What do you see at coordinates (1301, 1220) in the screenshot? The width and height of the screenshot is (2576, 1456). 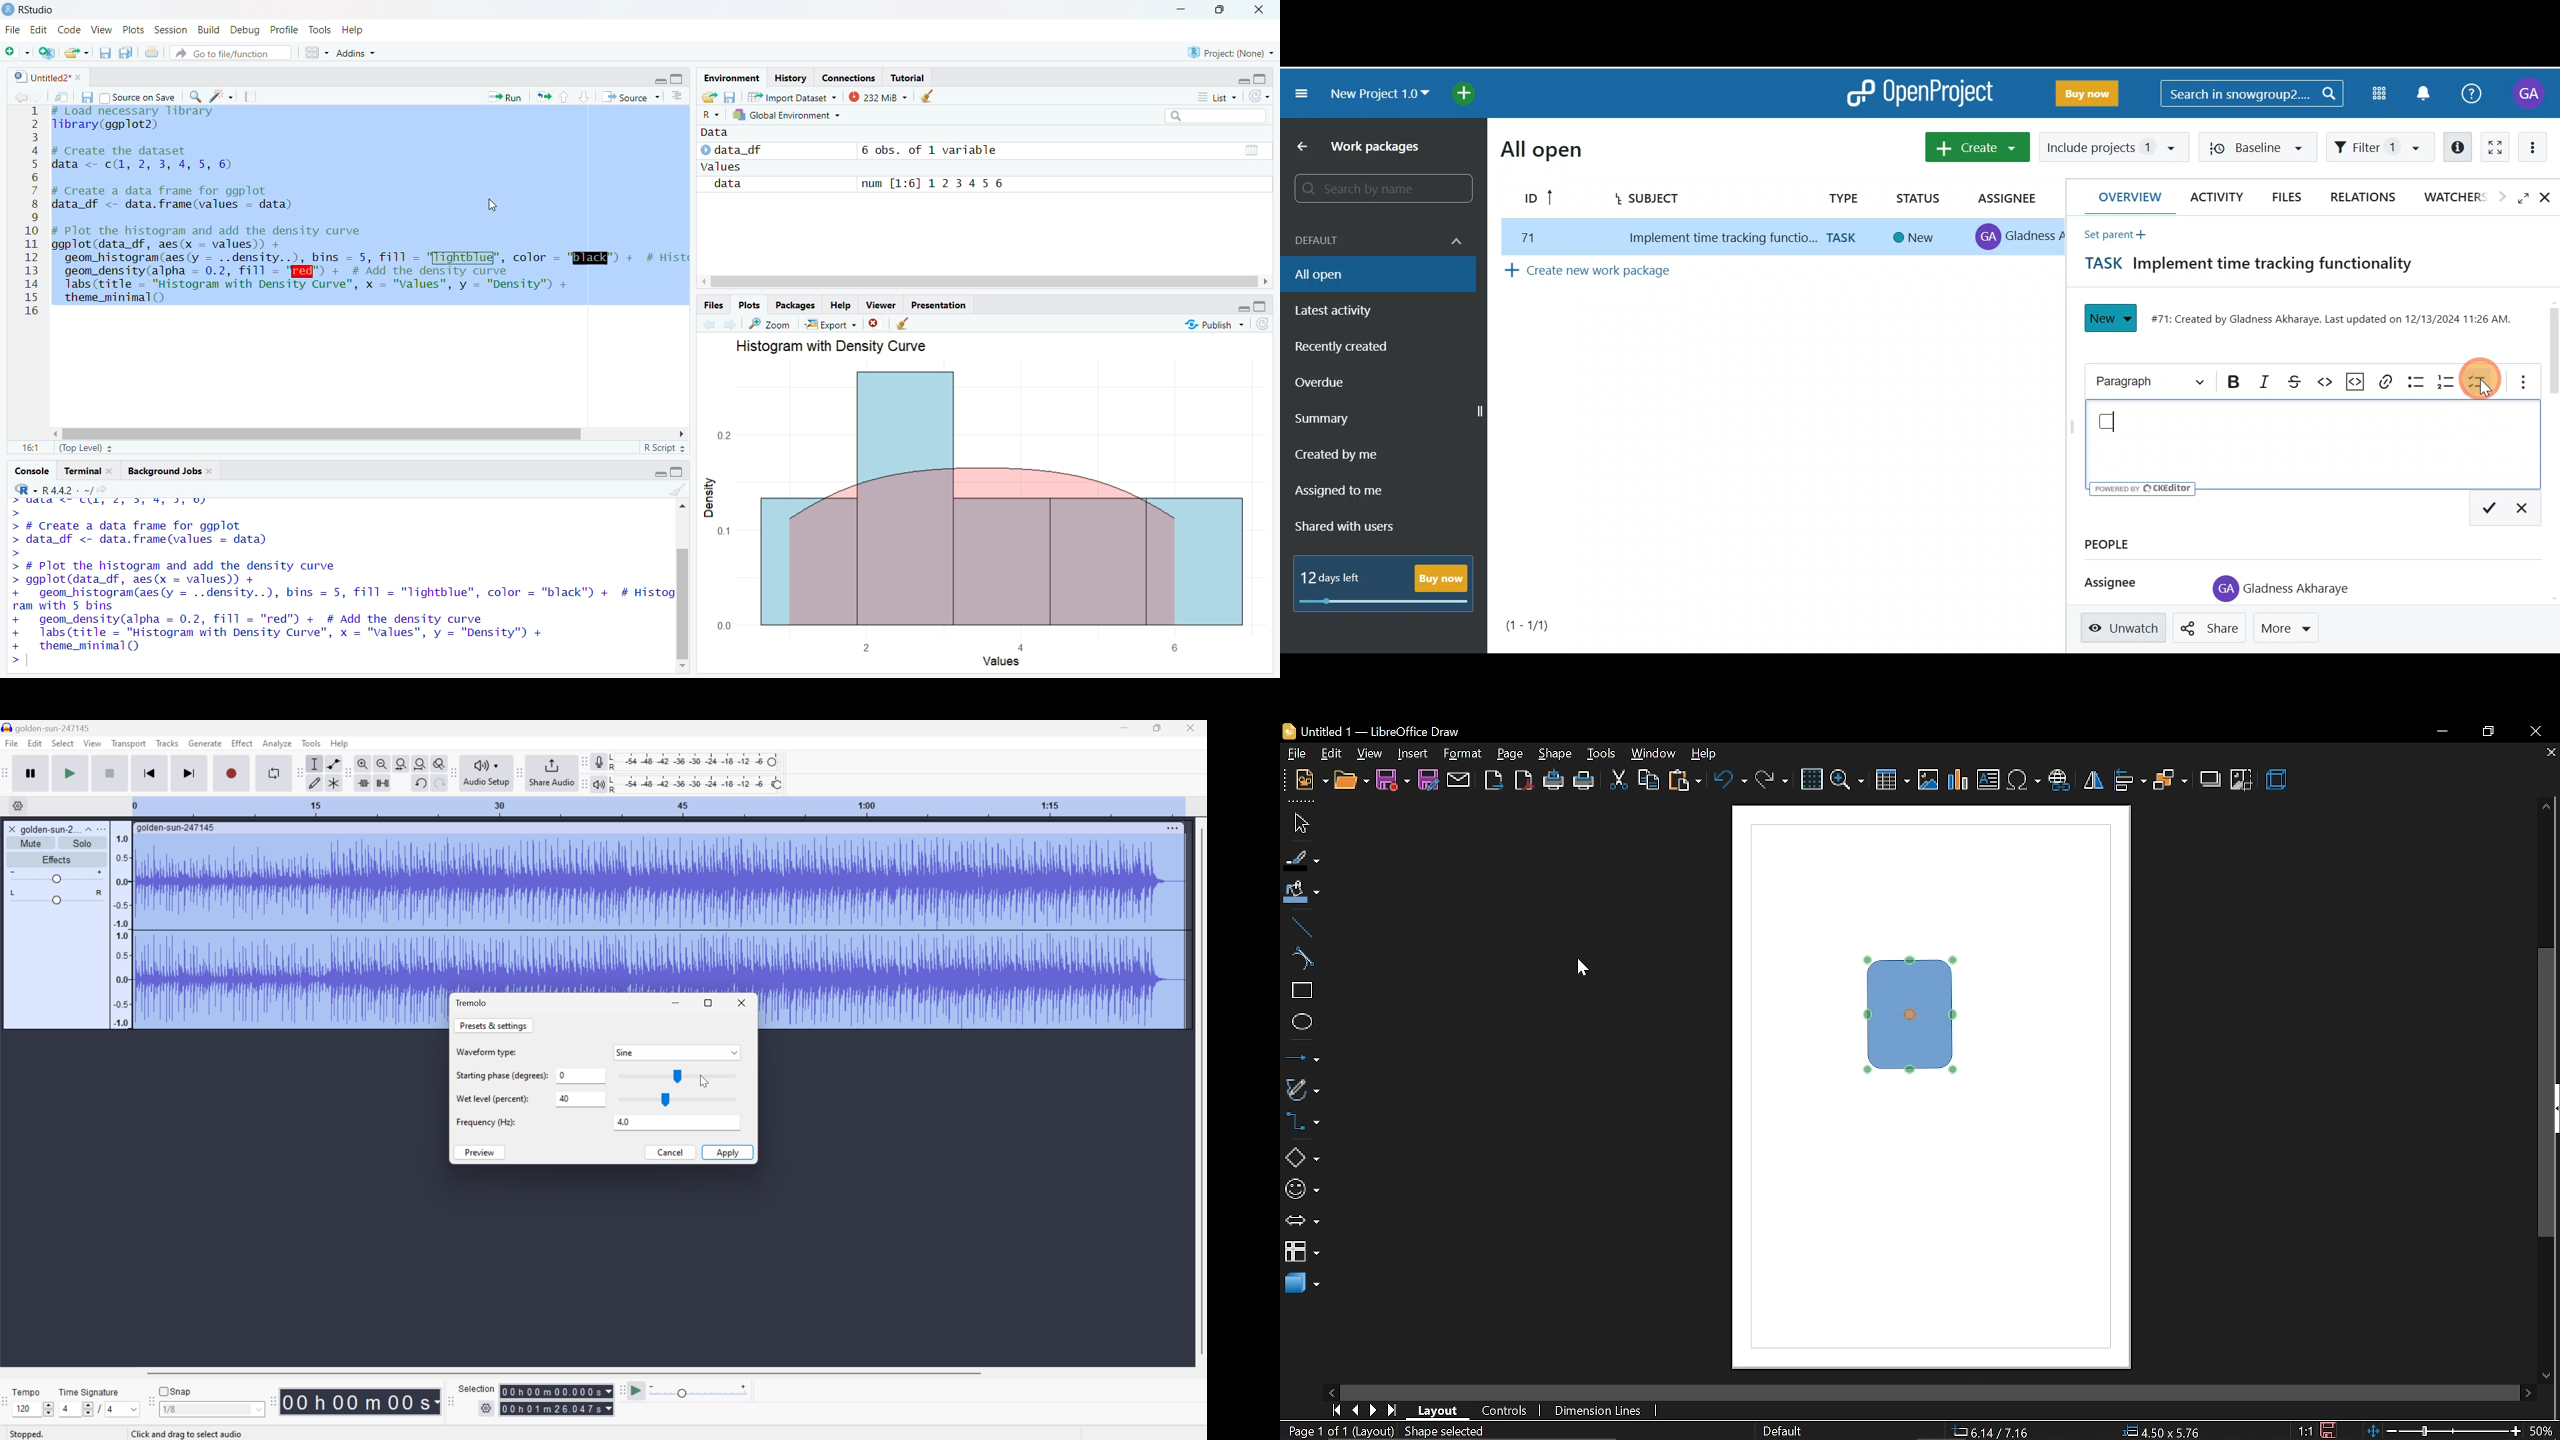 I see `arrows` at bounding box center [1301, 1220].